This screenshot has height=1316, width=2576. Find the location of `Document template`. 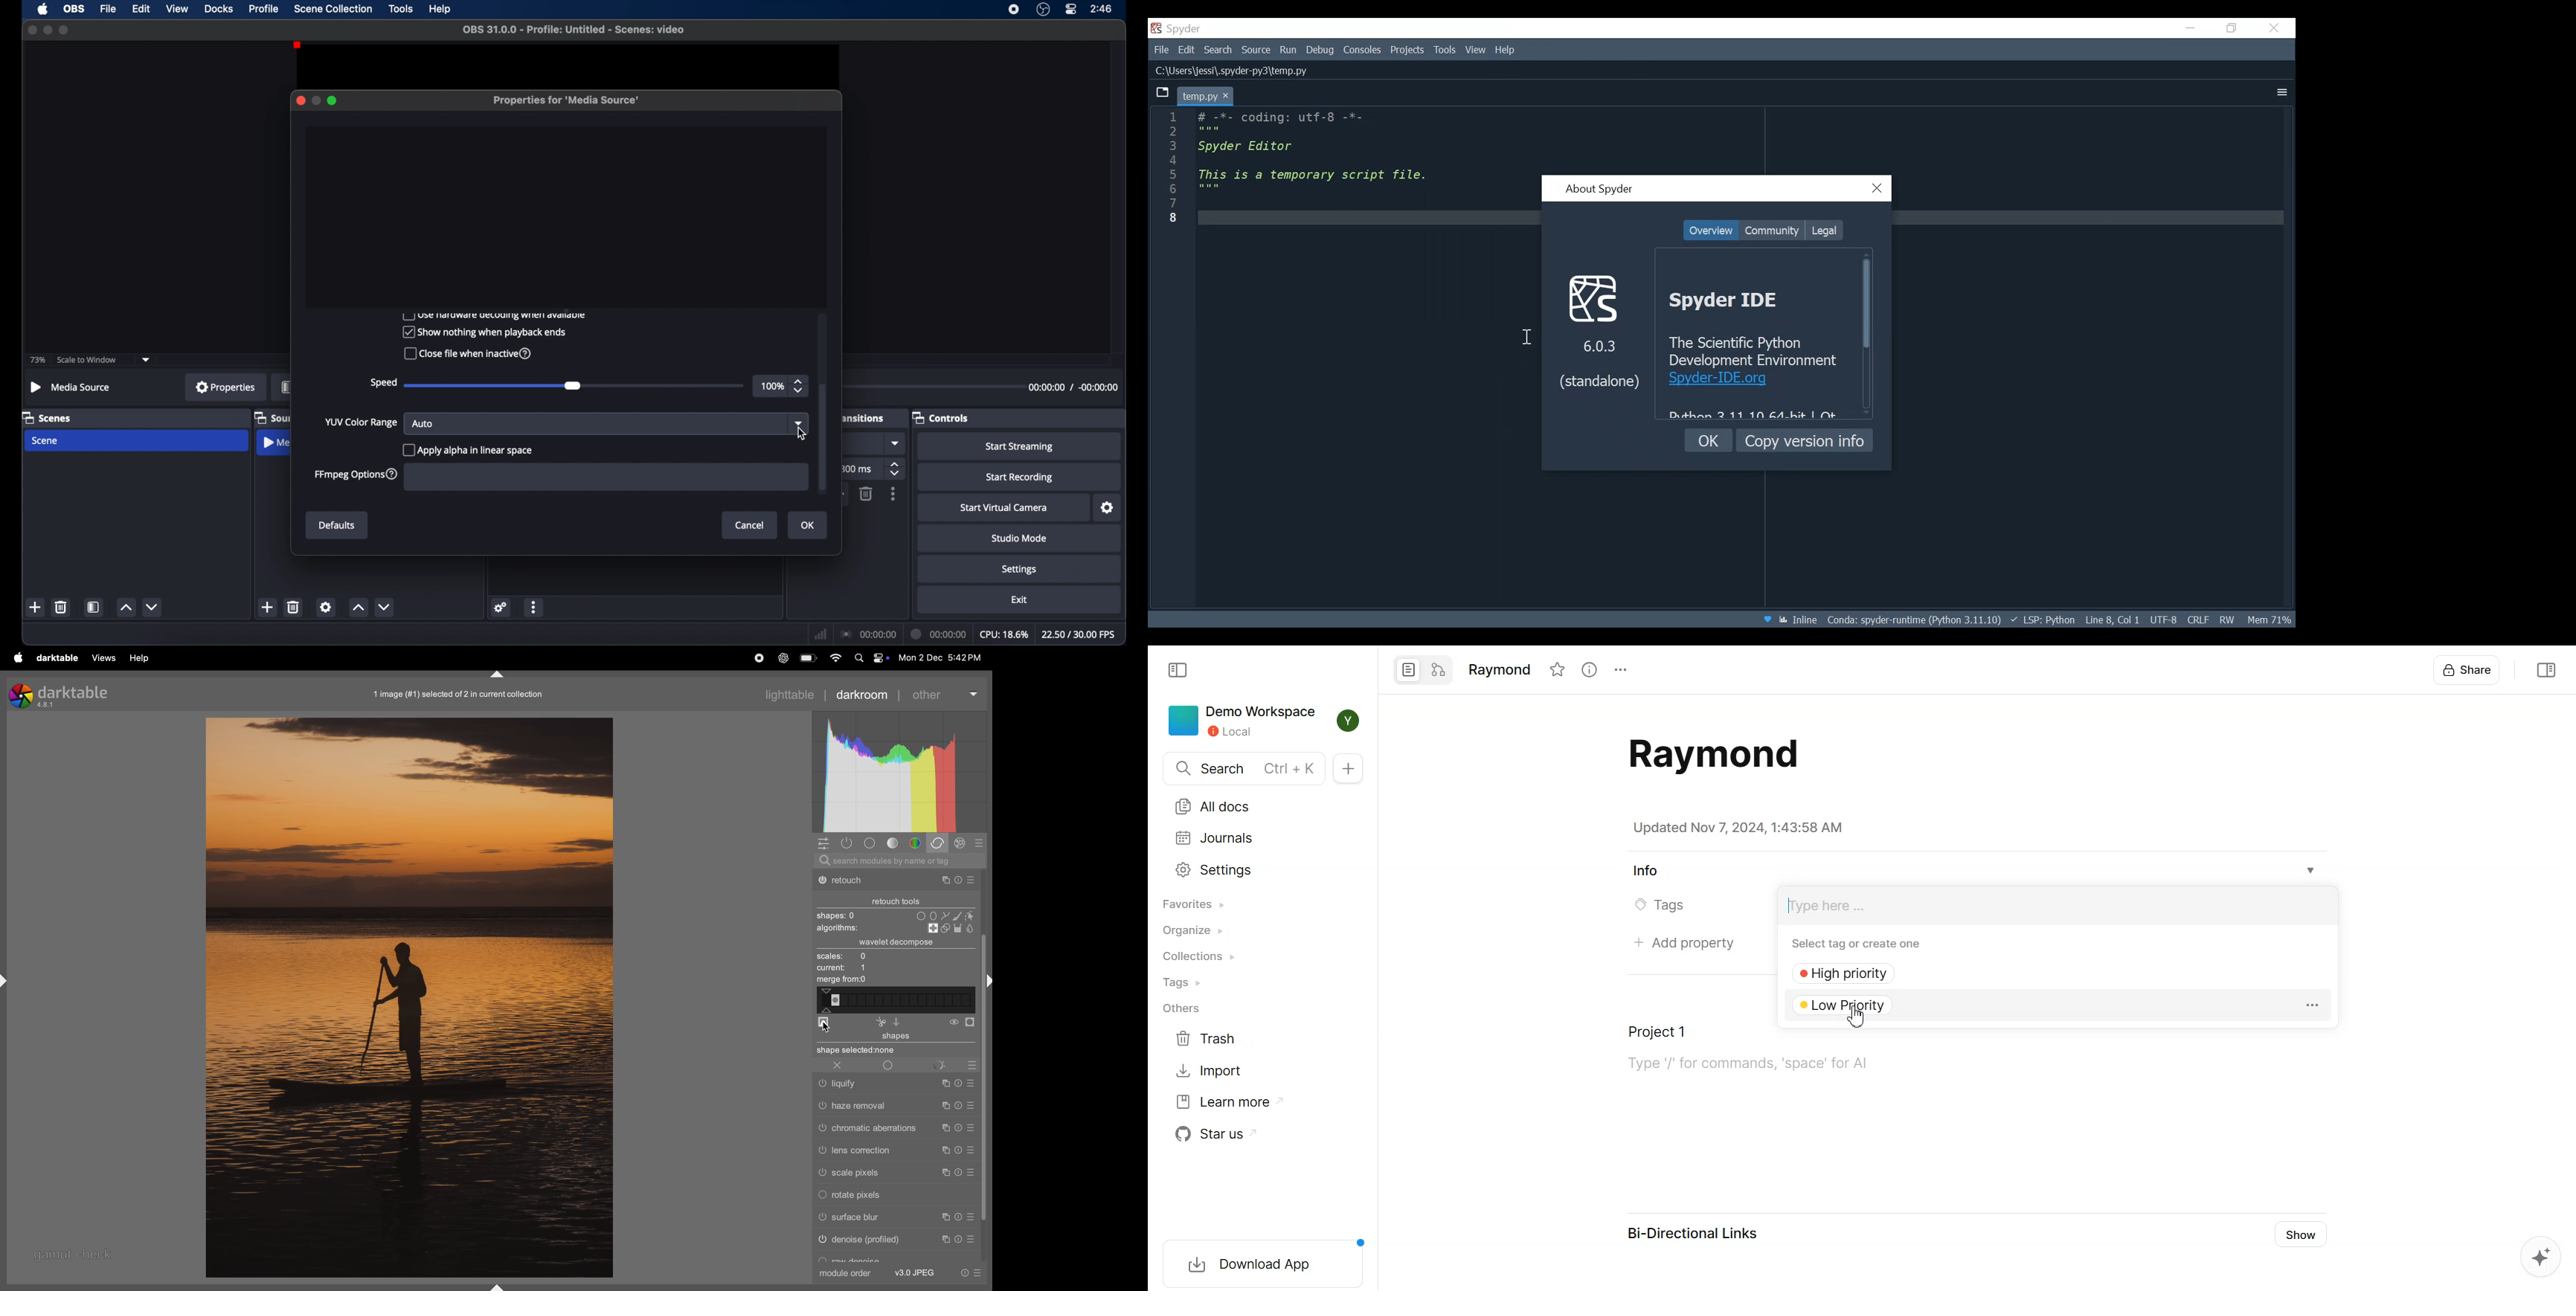

Document template is located at coordinates (1709, 754).